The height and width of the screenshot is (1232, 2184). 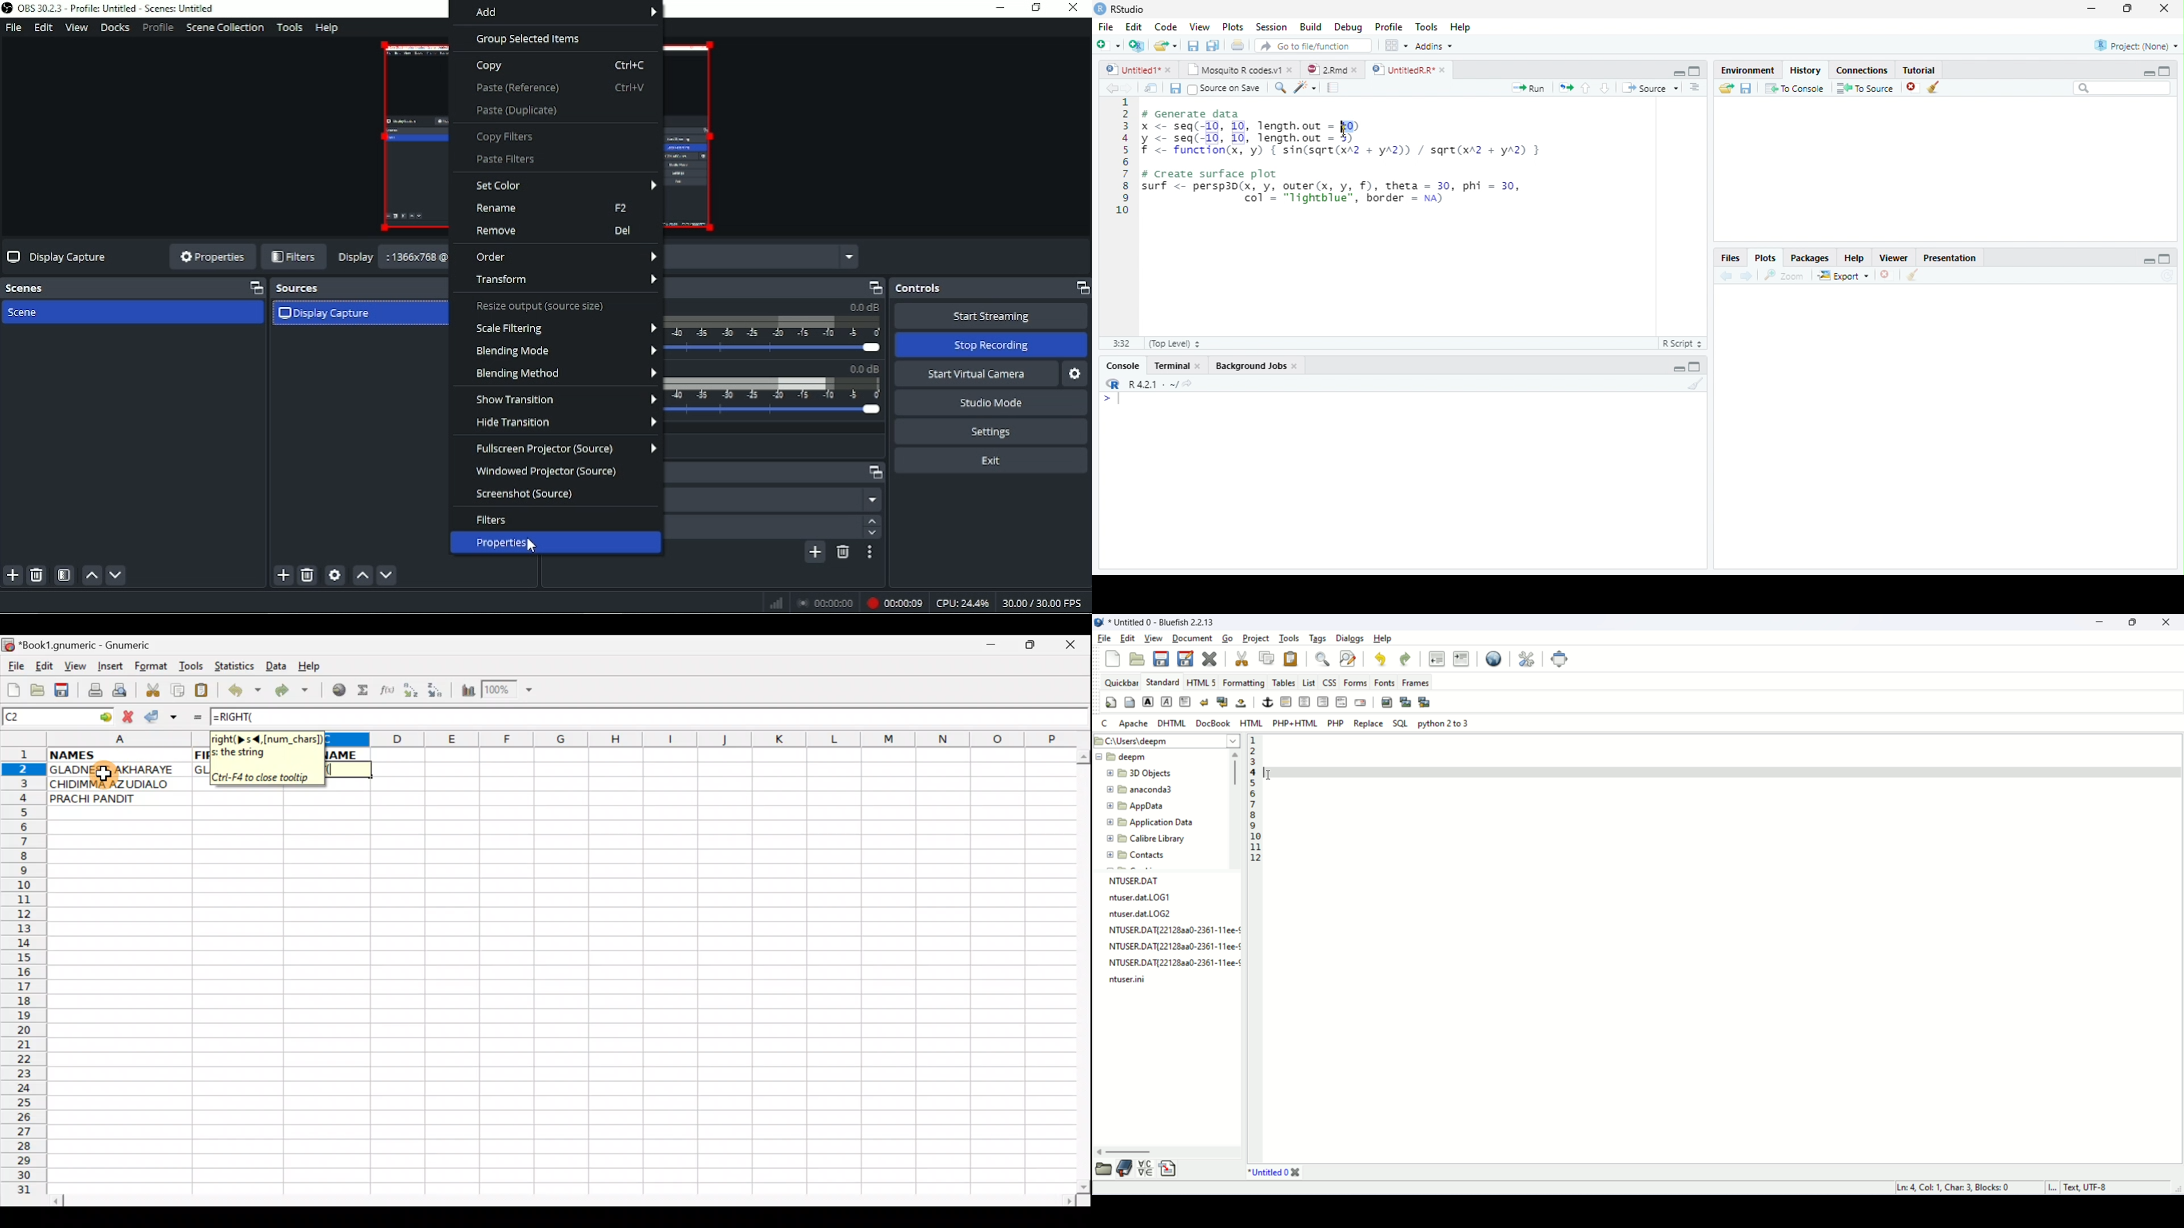 What do you see at coordinates (1389, 26) in the screenshot?
I see `Profile` at bounding box center [1389, 26].